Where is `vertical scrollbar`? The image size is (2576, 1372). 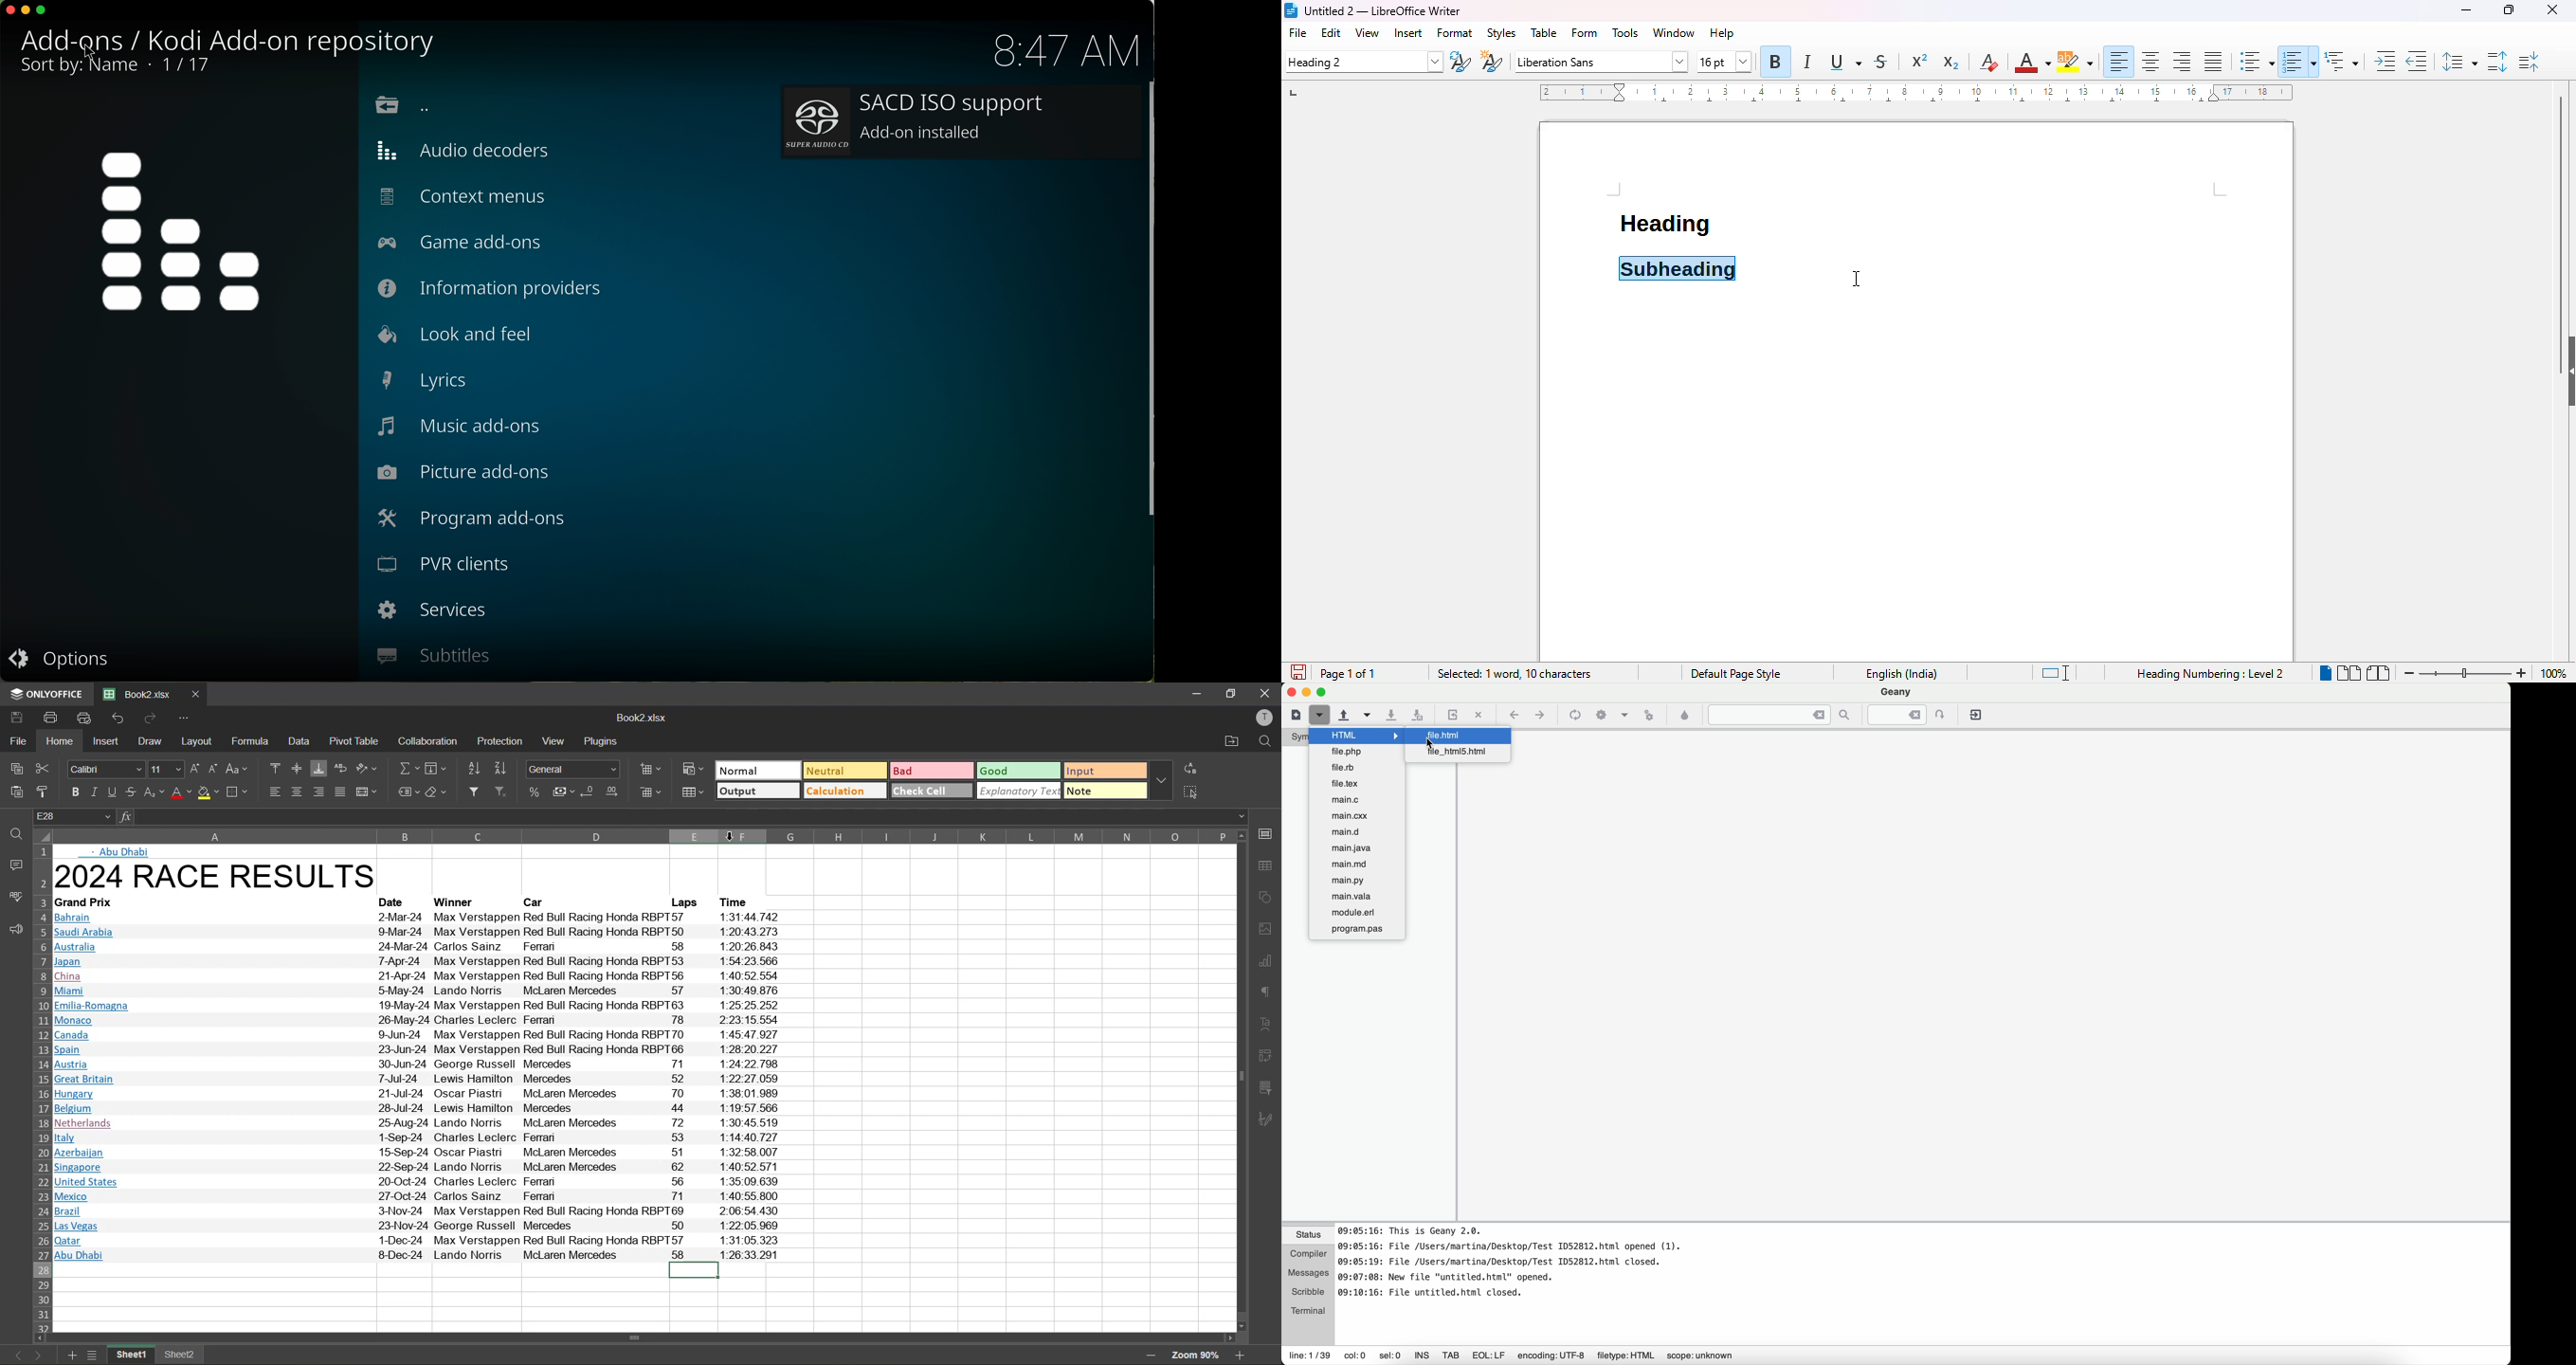
vertical scrollbar is located at coordinates (1242, 1077).